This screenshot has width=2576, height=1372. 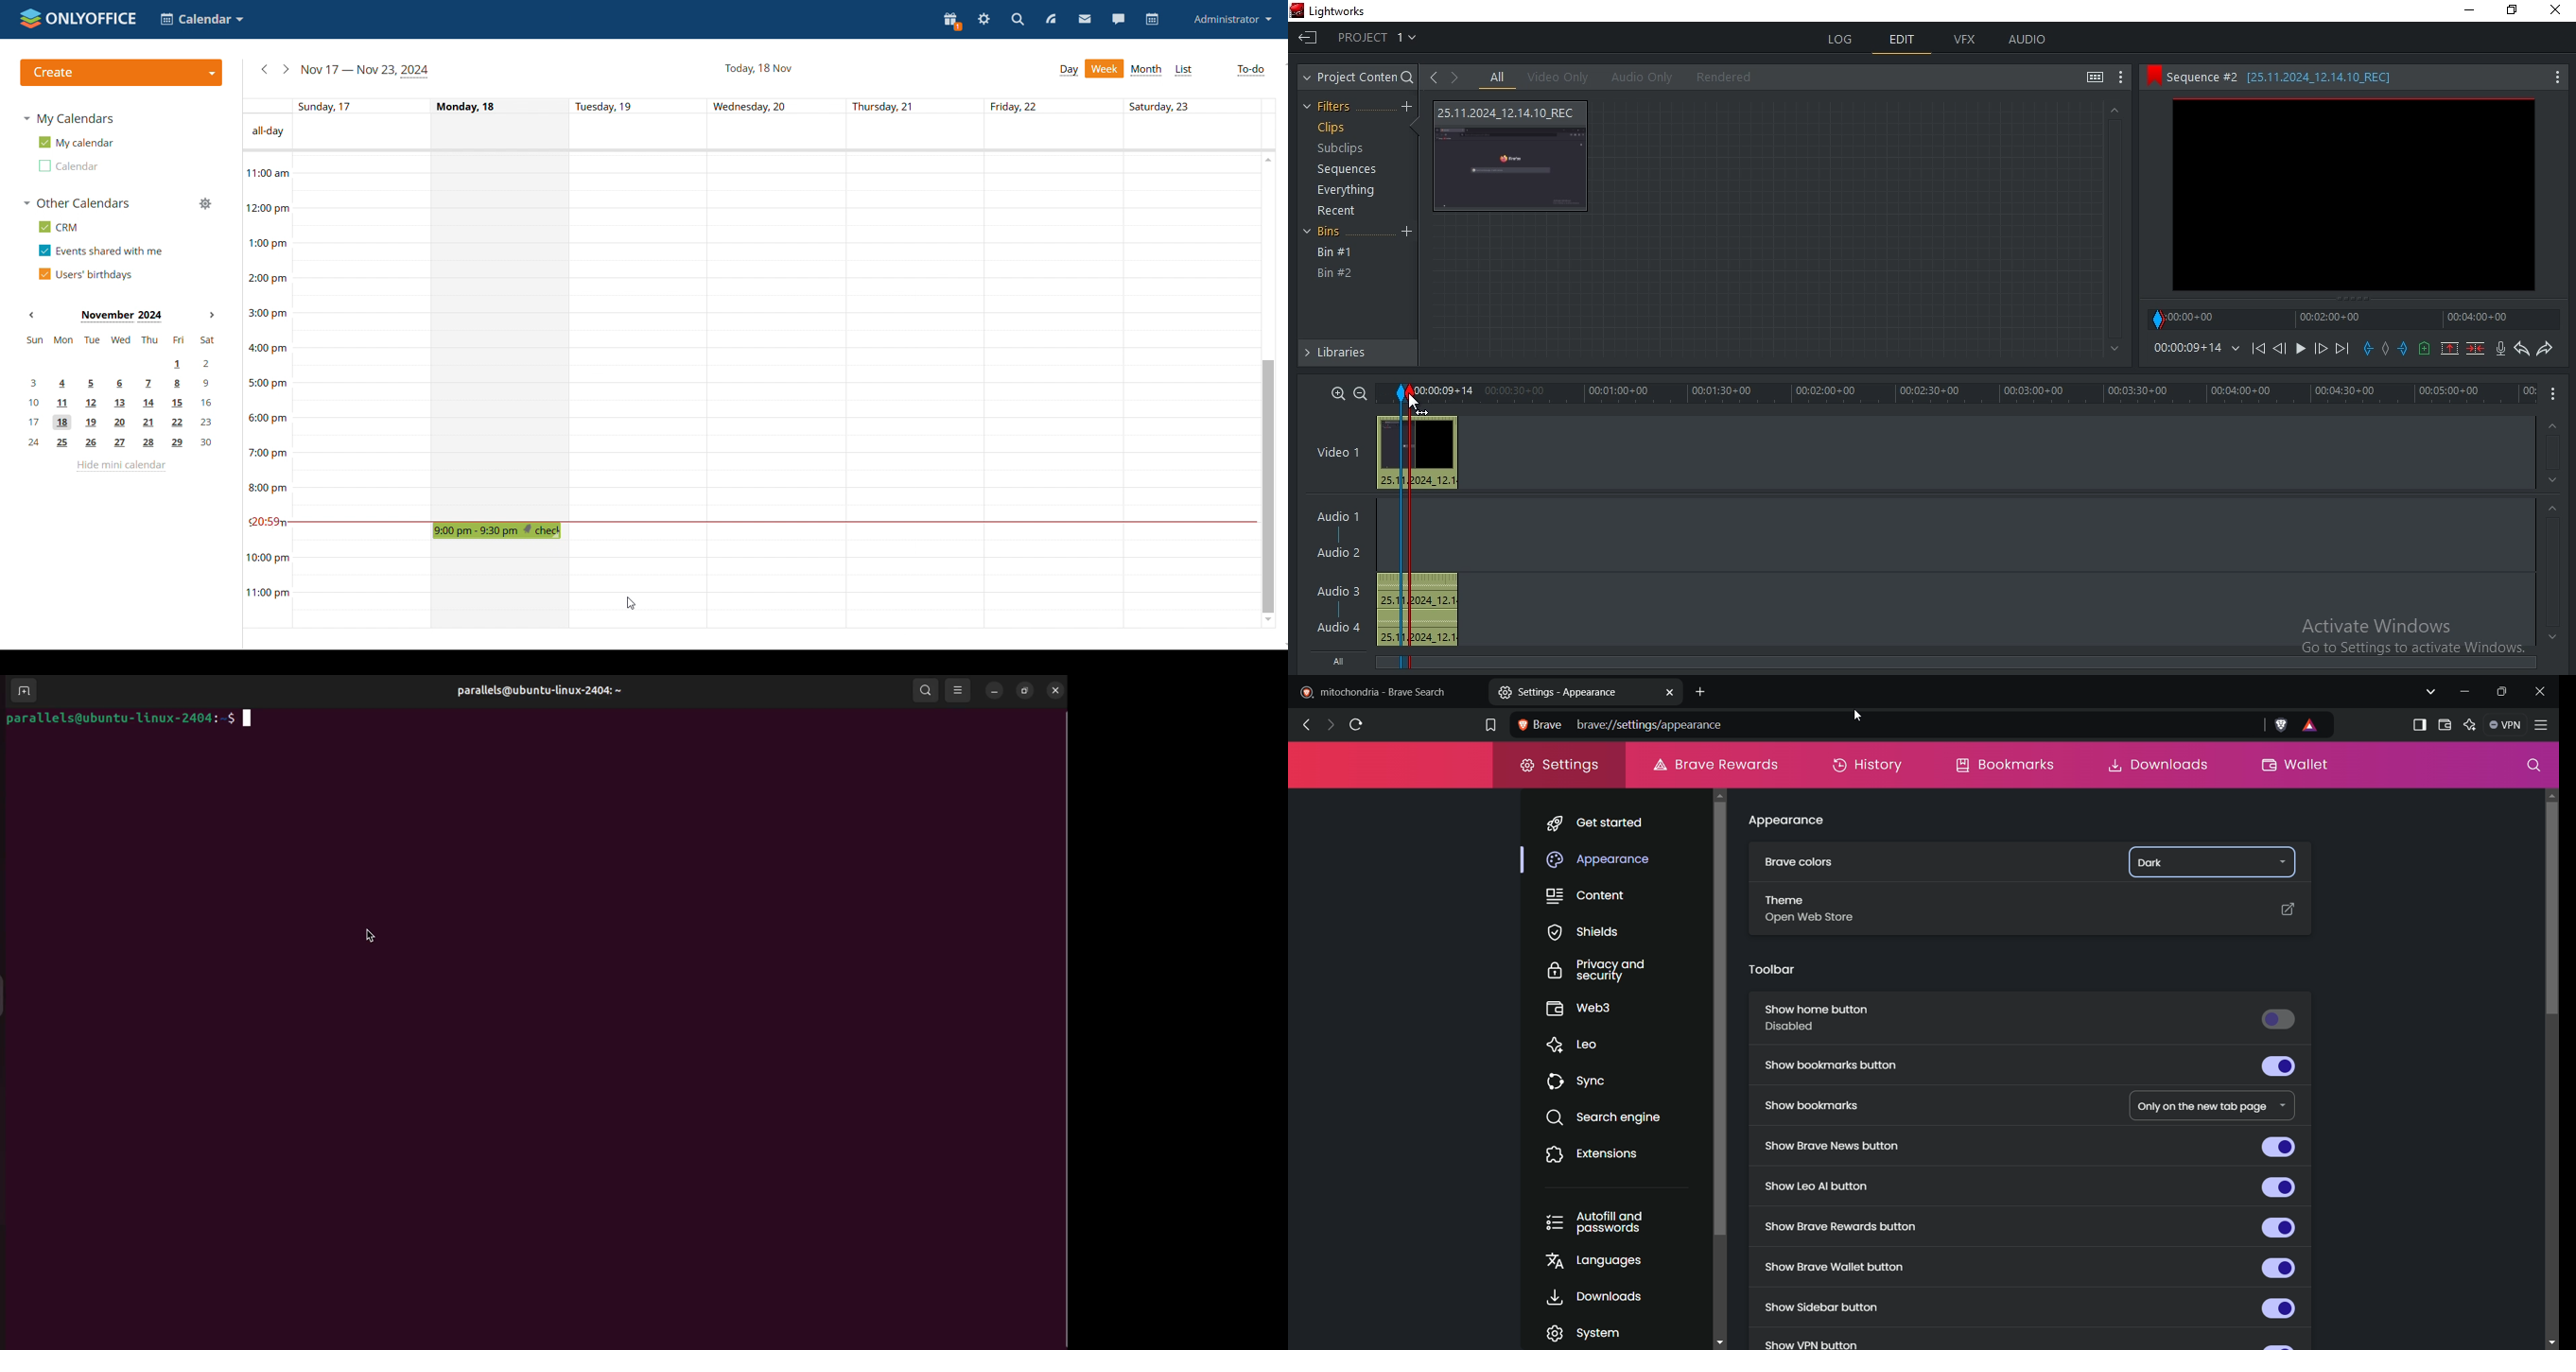 What do you see at coordinates (1989, 393) in the screenshot?
I see `time` at bounding box center [1989, 393].